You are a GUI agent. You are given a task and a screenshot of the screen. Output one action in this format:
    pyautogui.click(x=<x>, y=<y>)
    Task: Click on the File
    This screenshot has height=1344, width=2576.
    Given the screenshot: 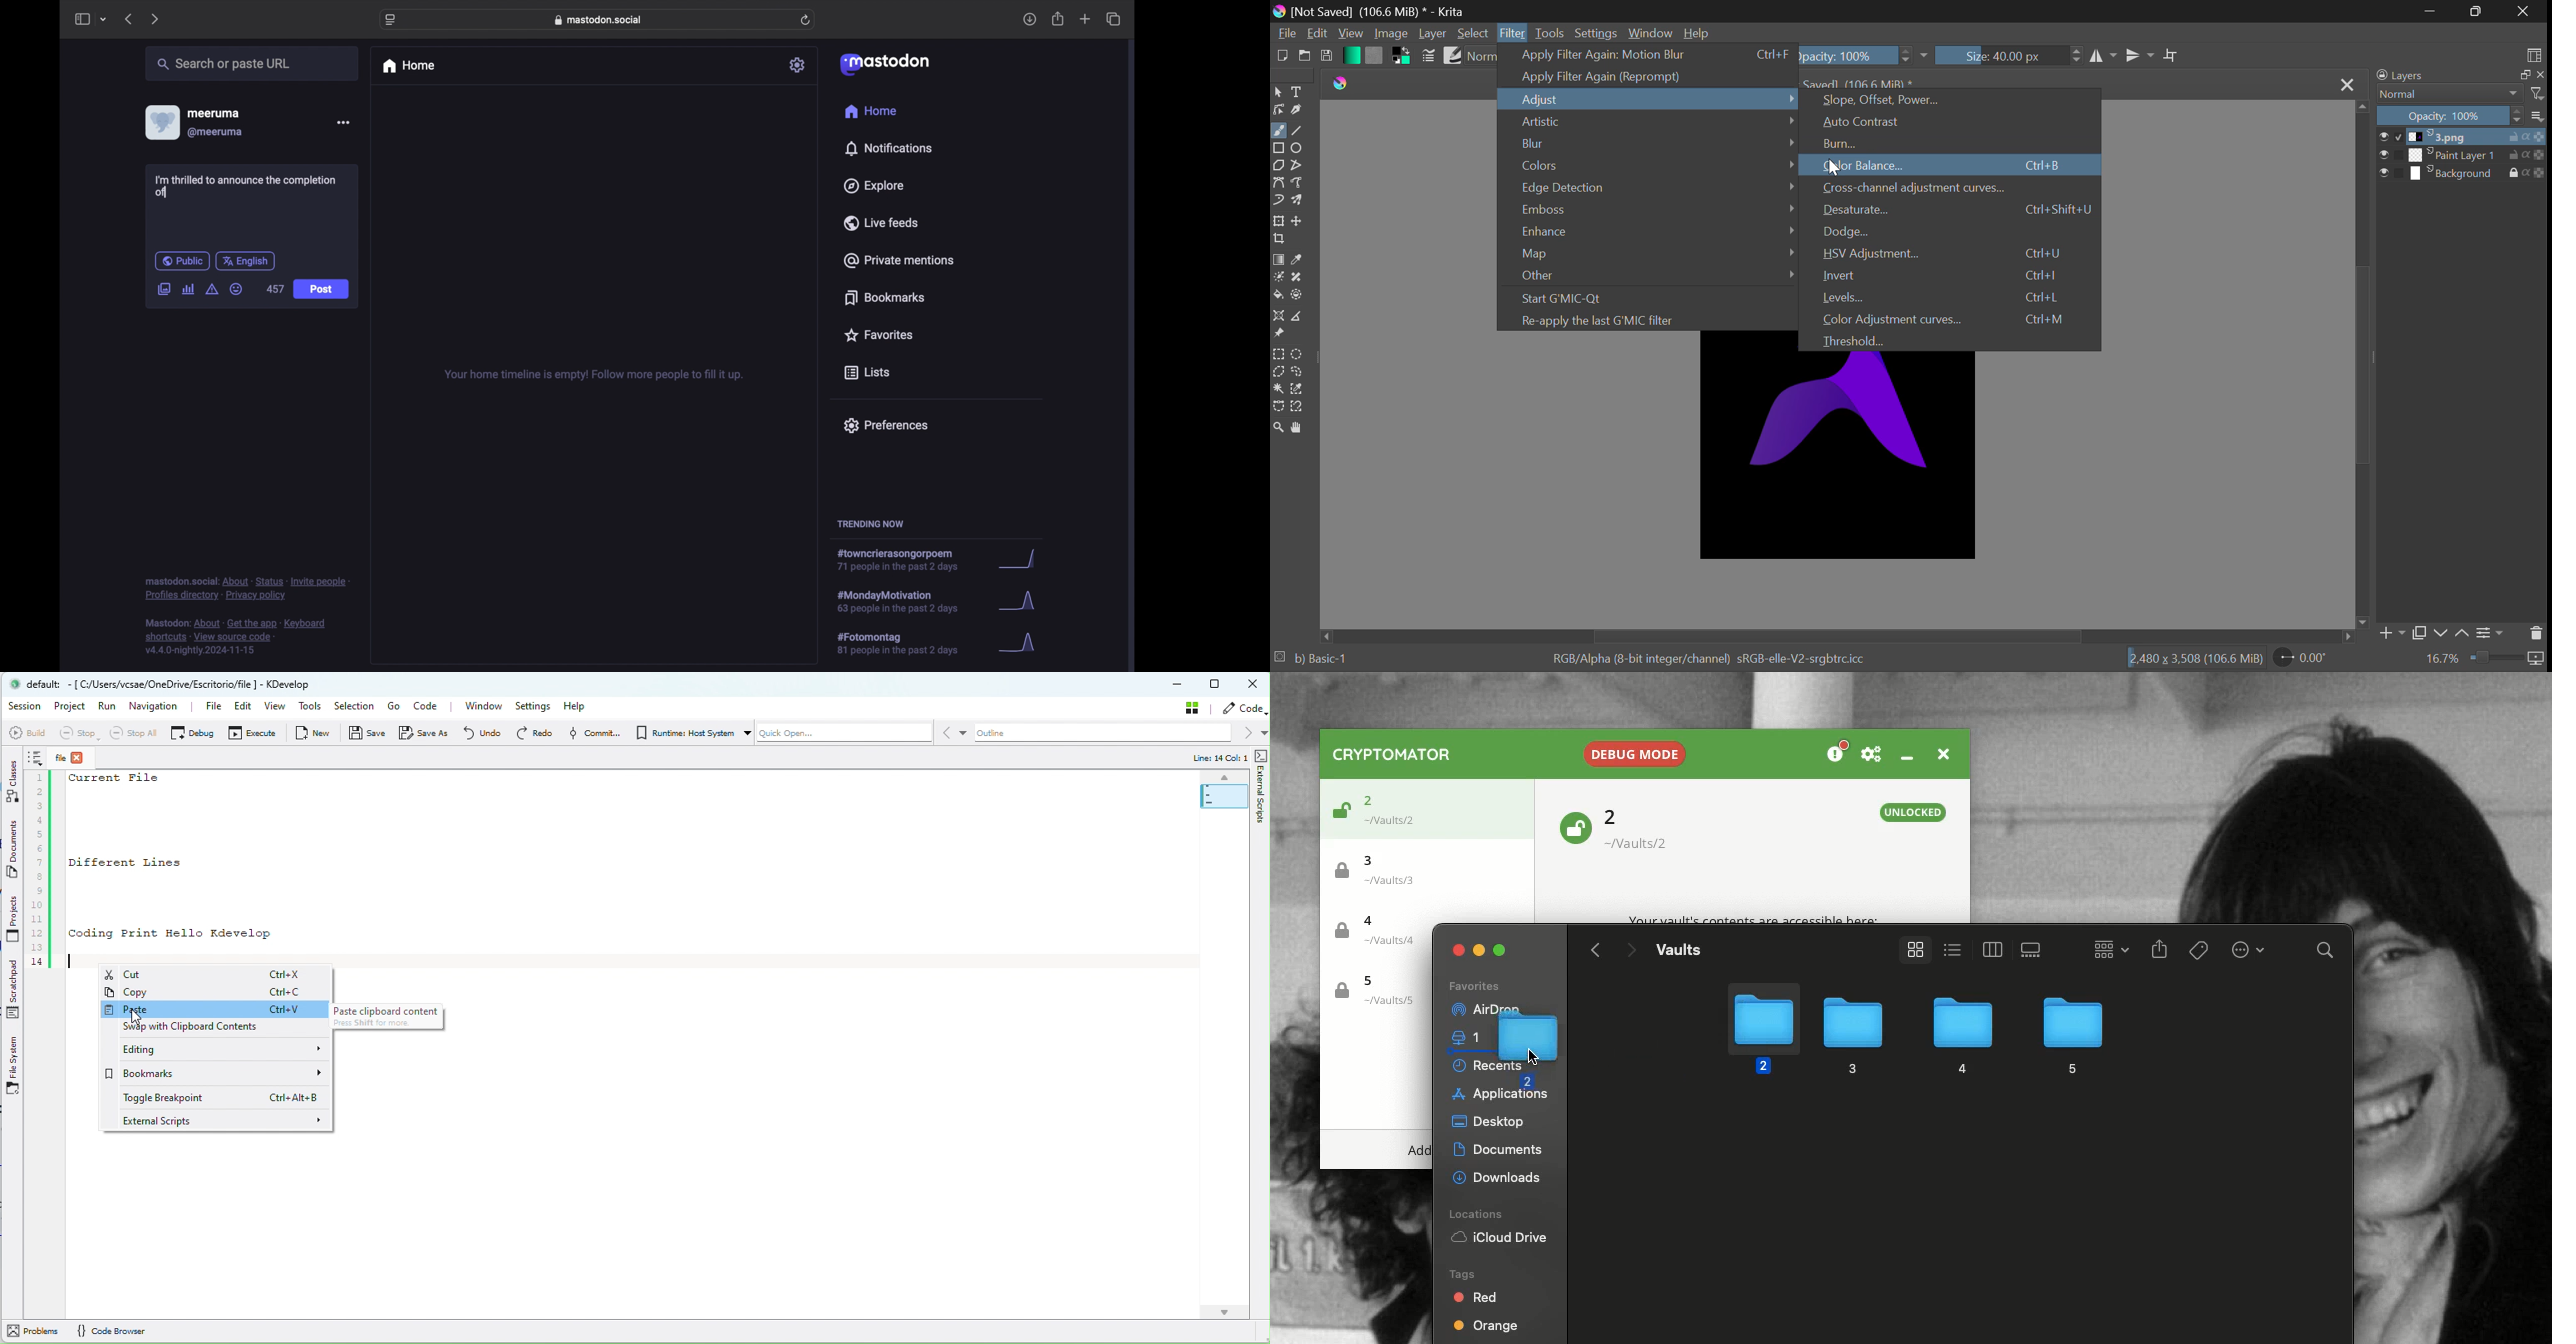 What is the action you would take?
    pyautogui.click(x=1285, y=34)
    